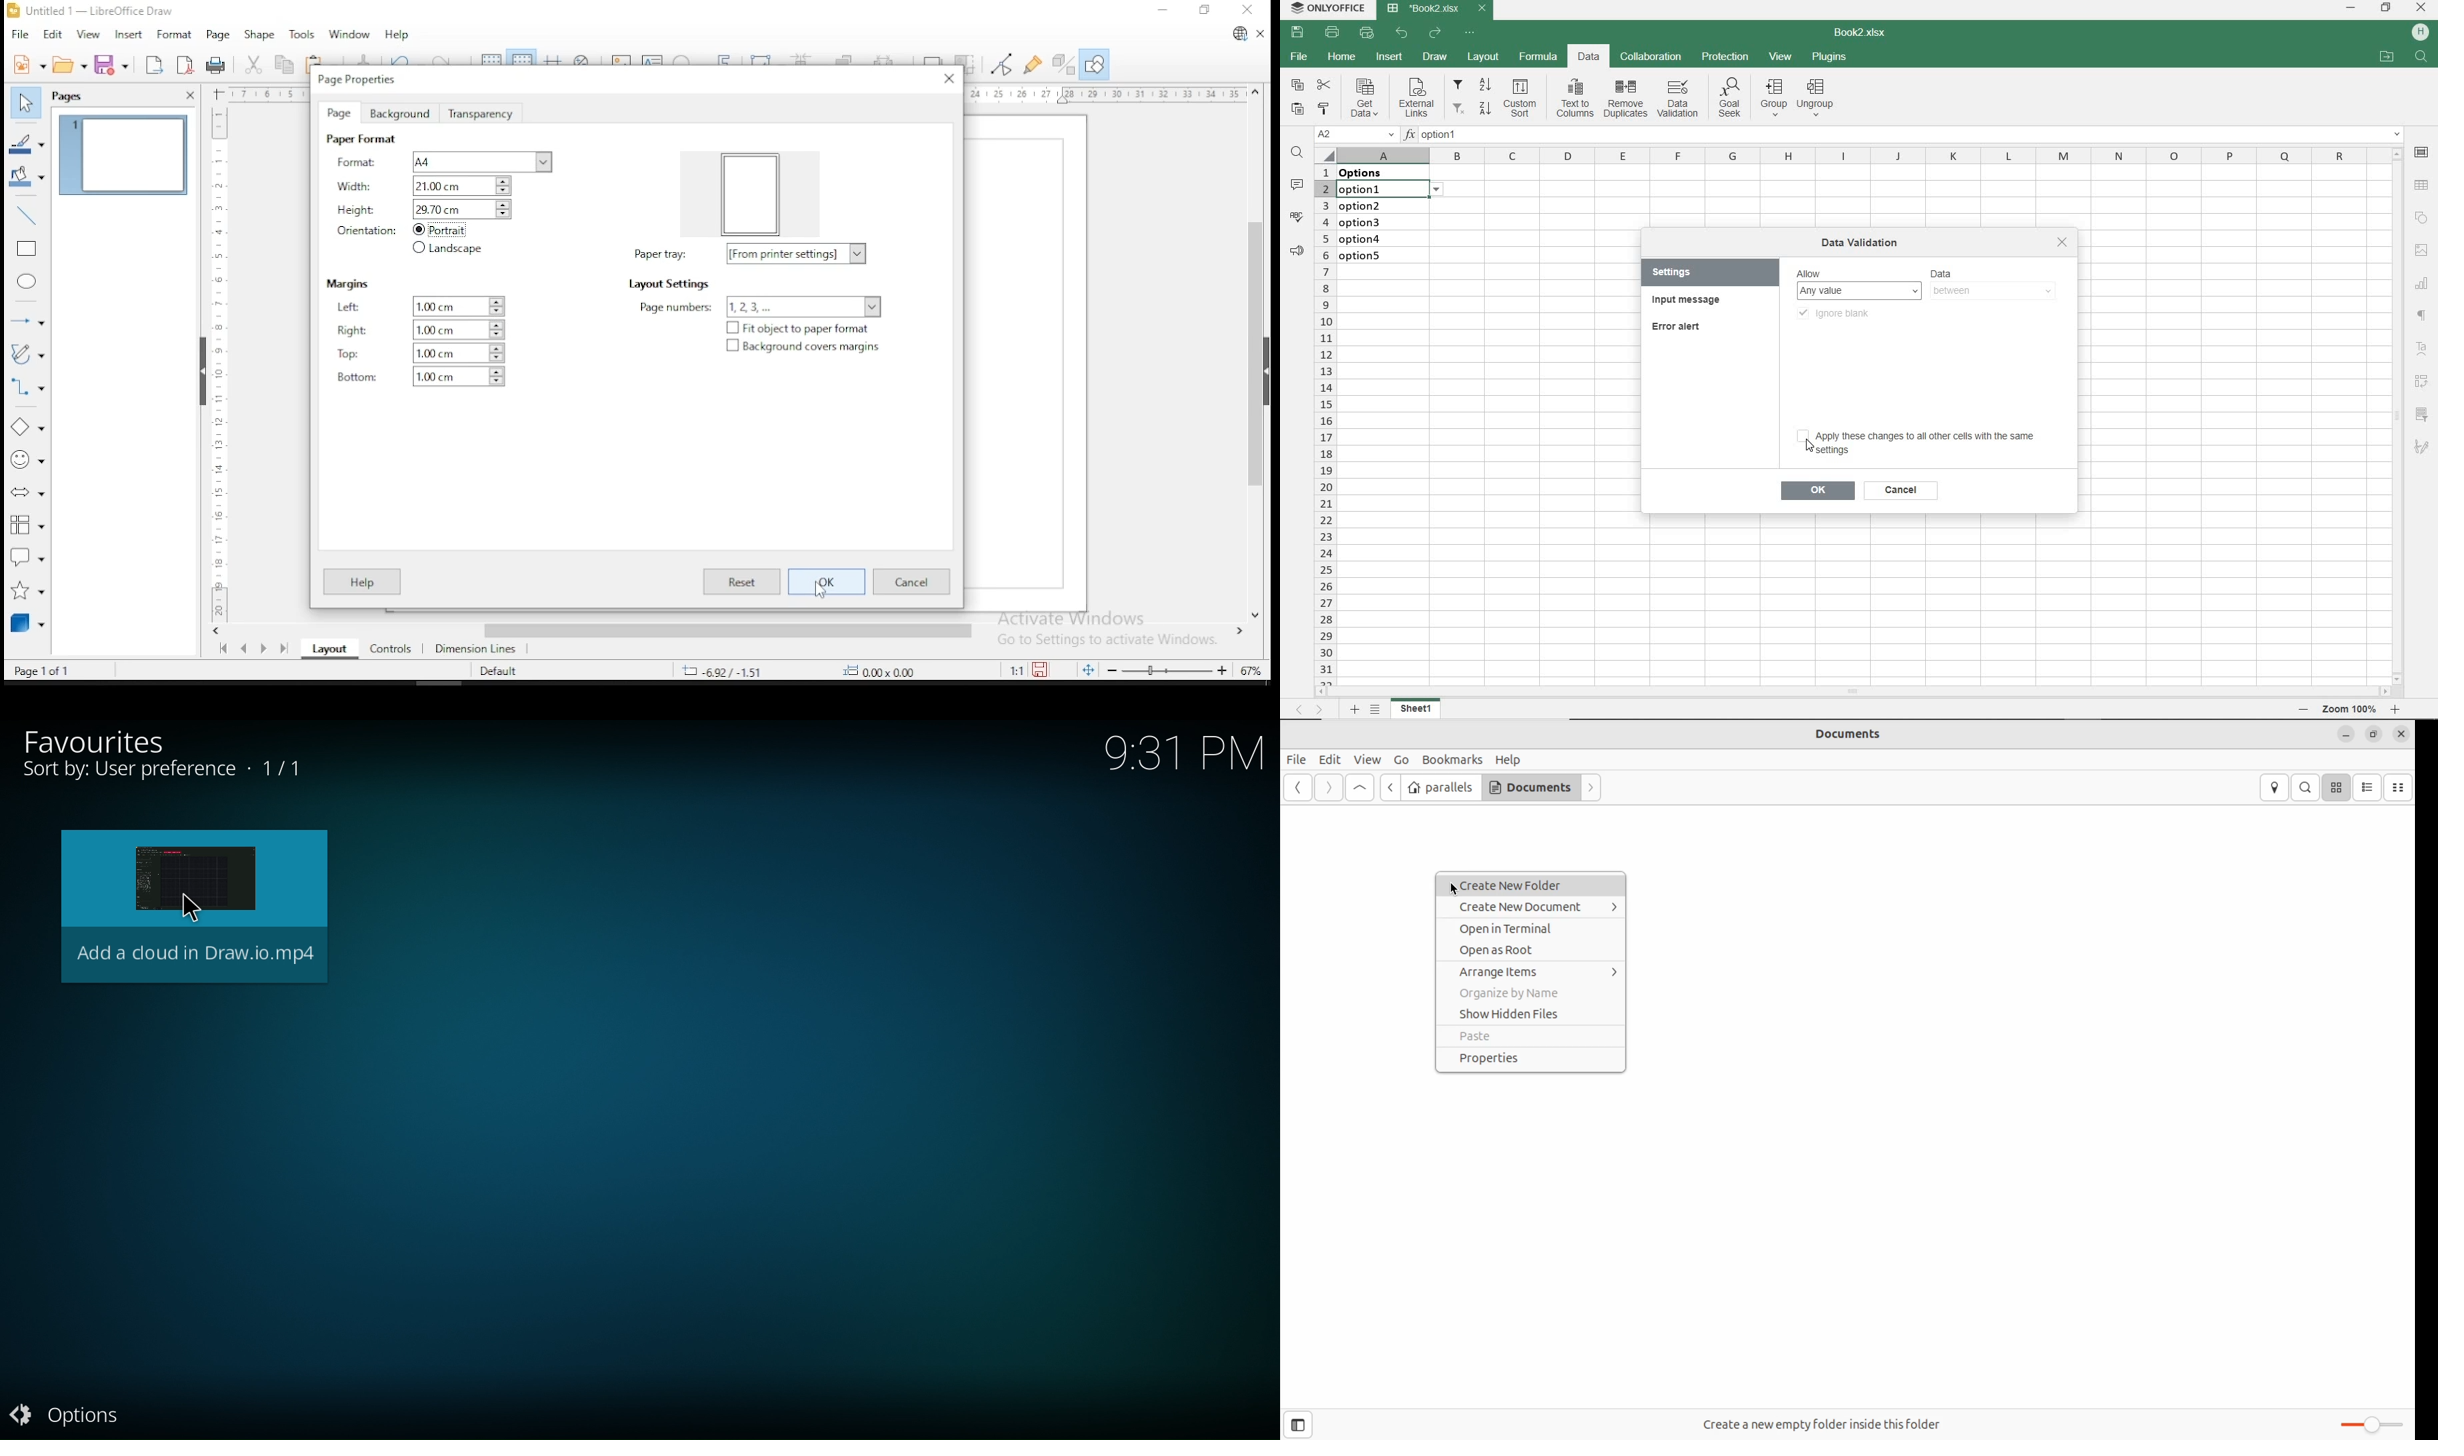 This screenshot has height=1456, width=2464. What do you see at coordinates (89, 36) in the screenshot?
I see `view` at bounding box center [89, 36].